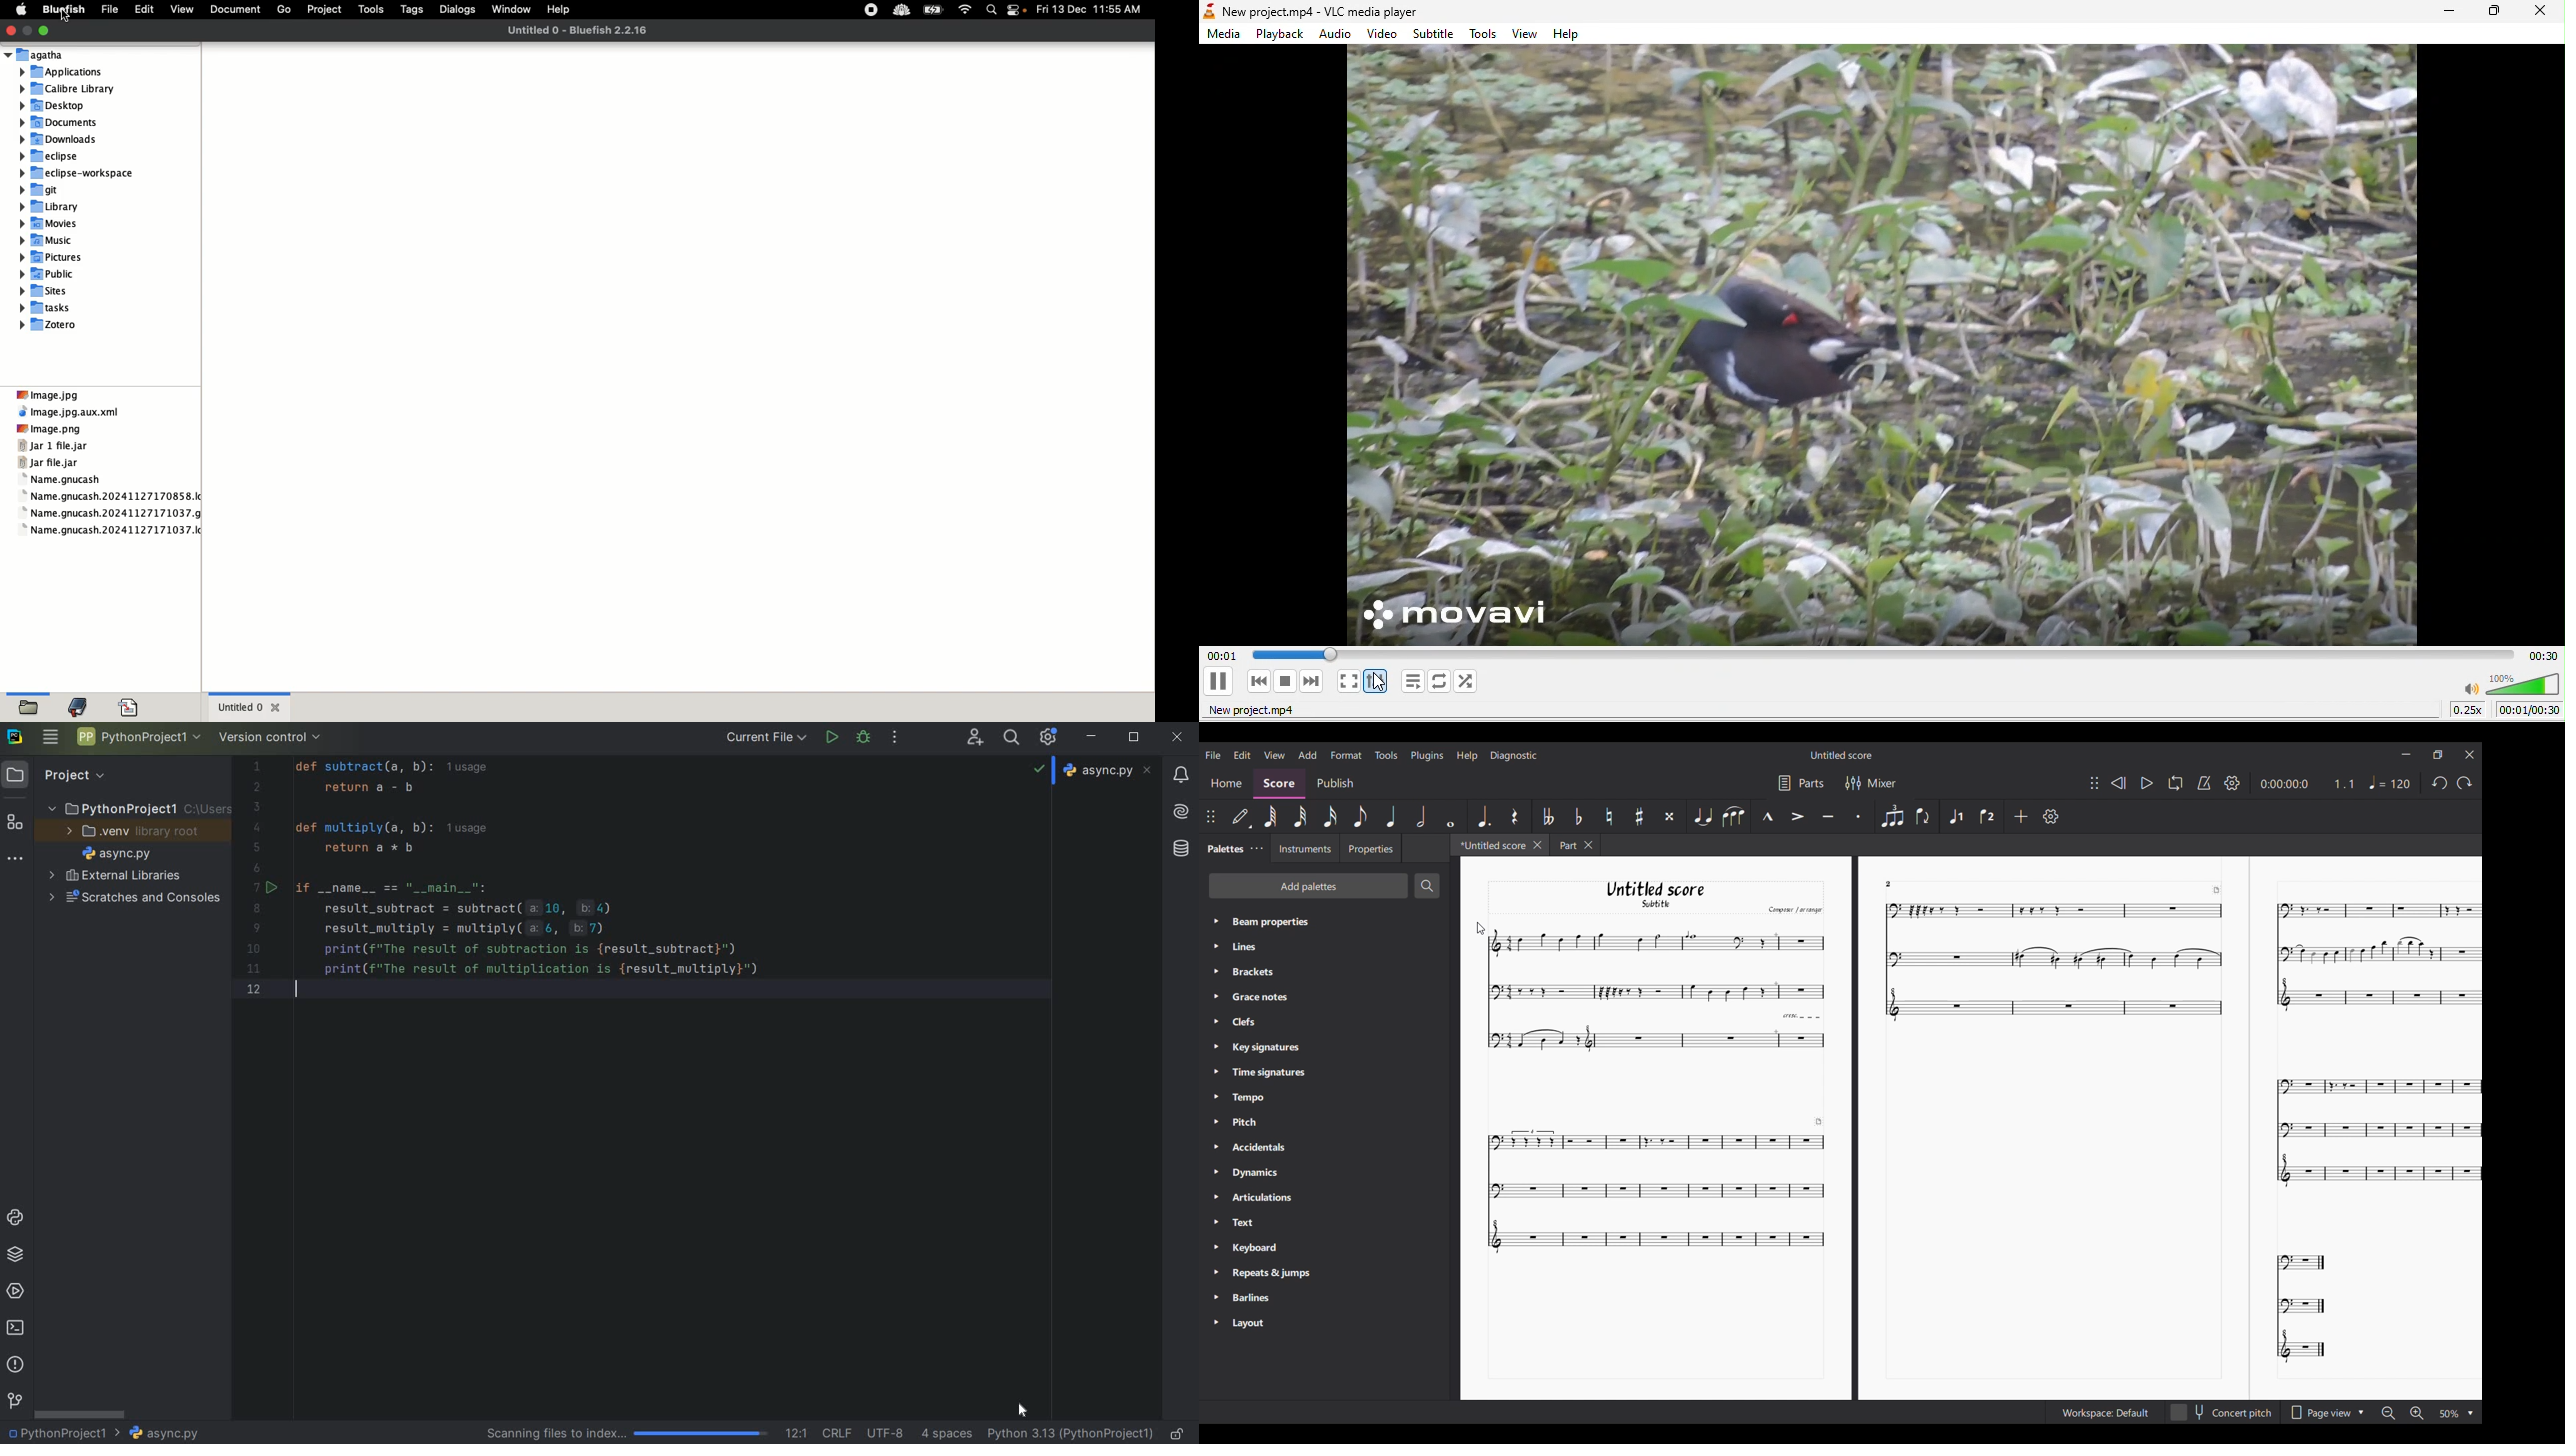  I want to click on applications, so click(63, 71).